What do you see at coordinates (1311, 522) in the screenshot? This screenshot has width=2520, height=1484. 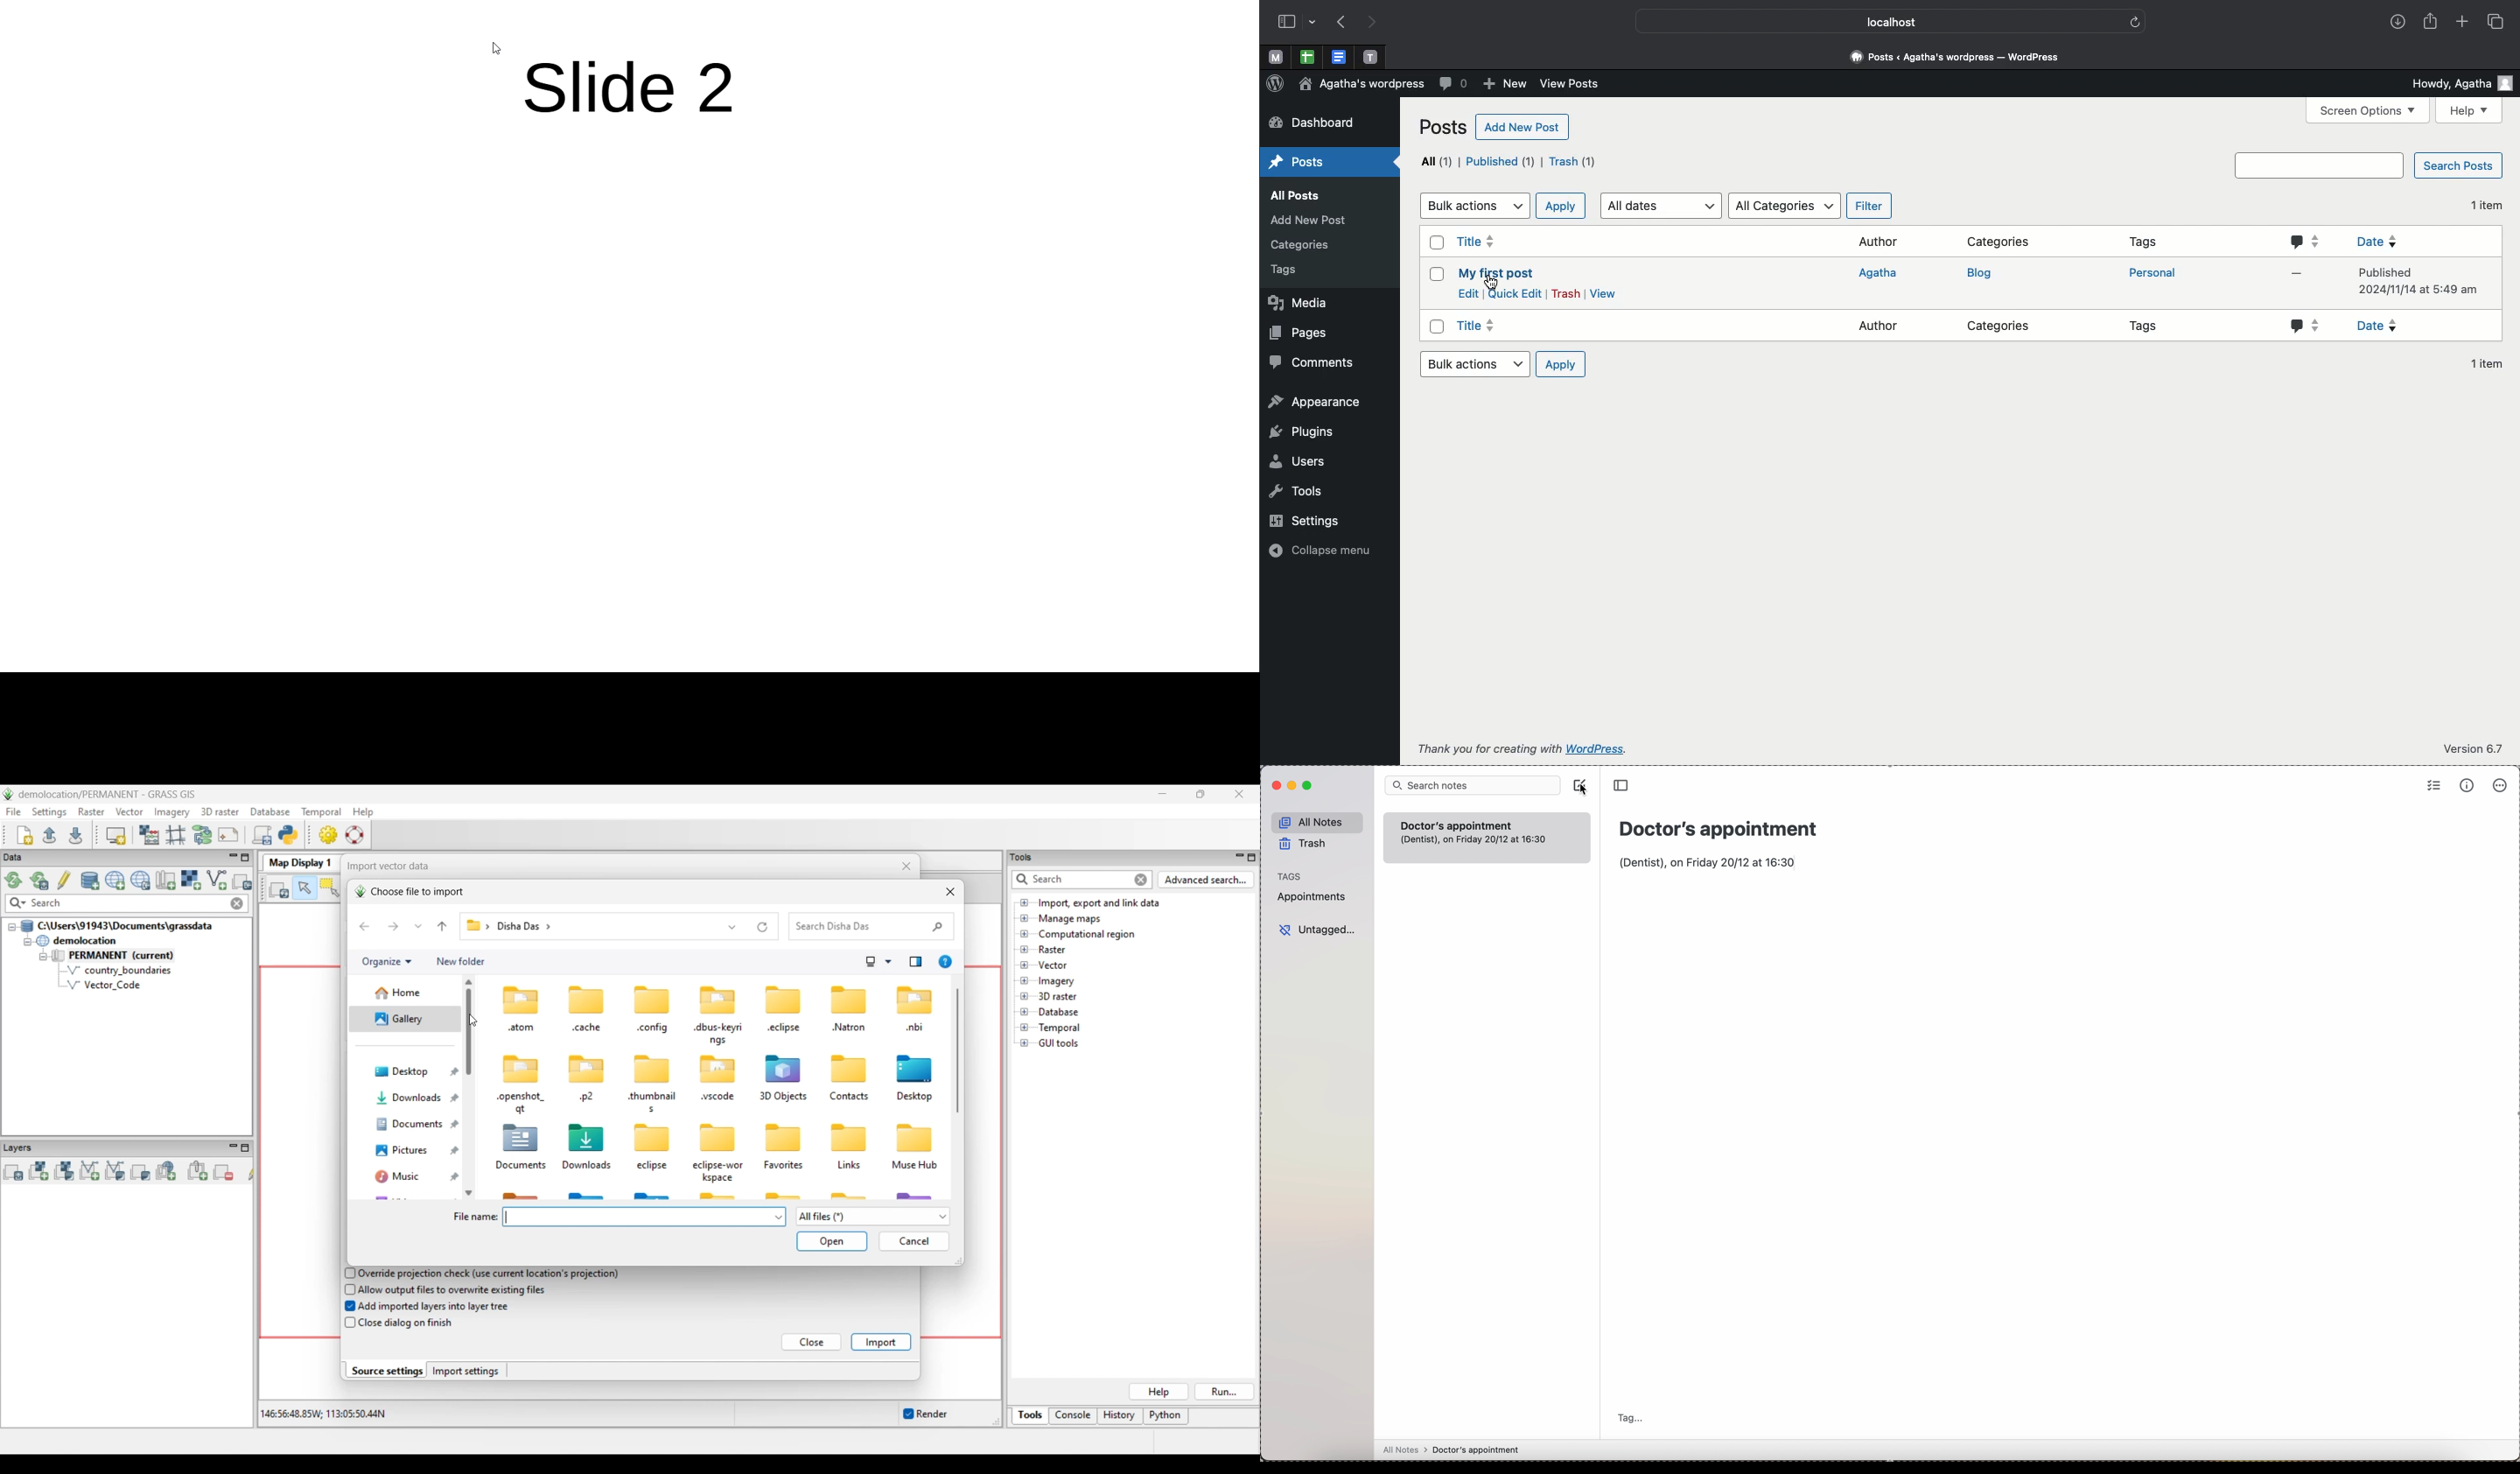 I see `Settings` at bounding box center [1311, 522].